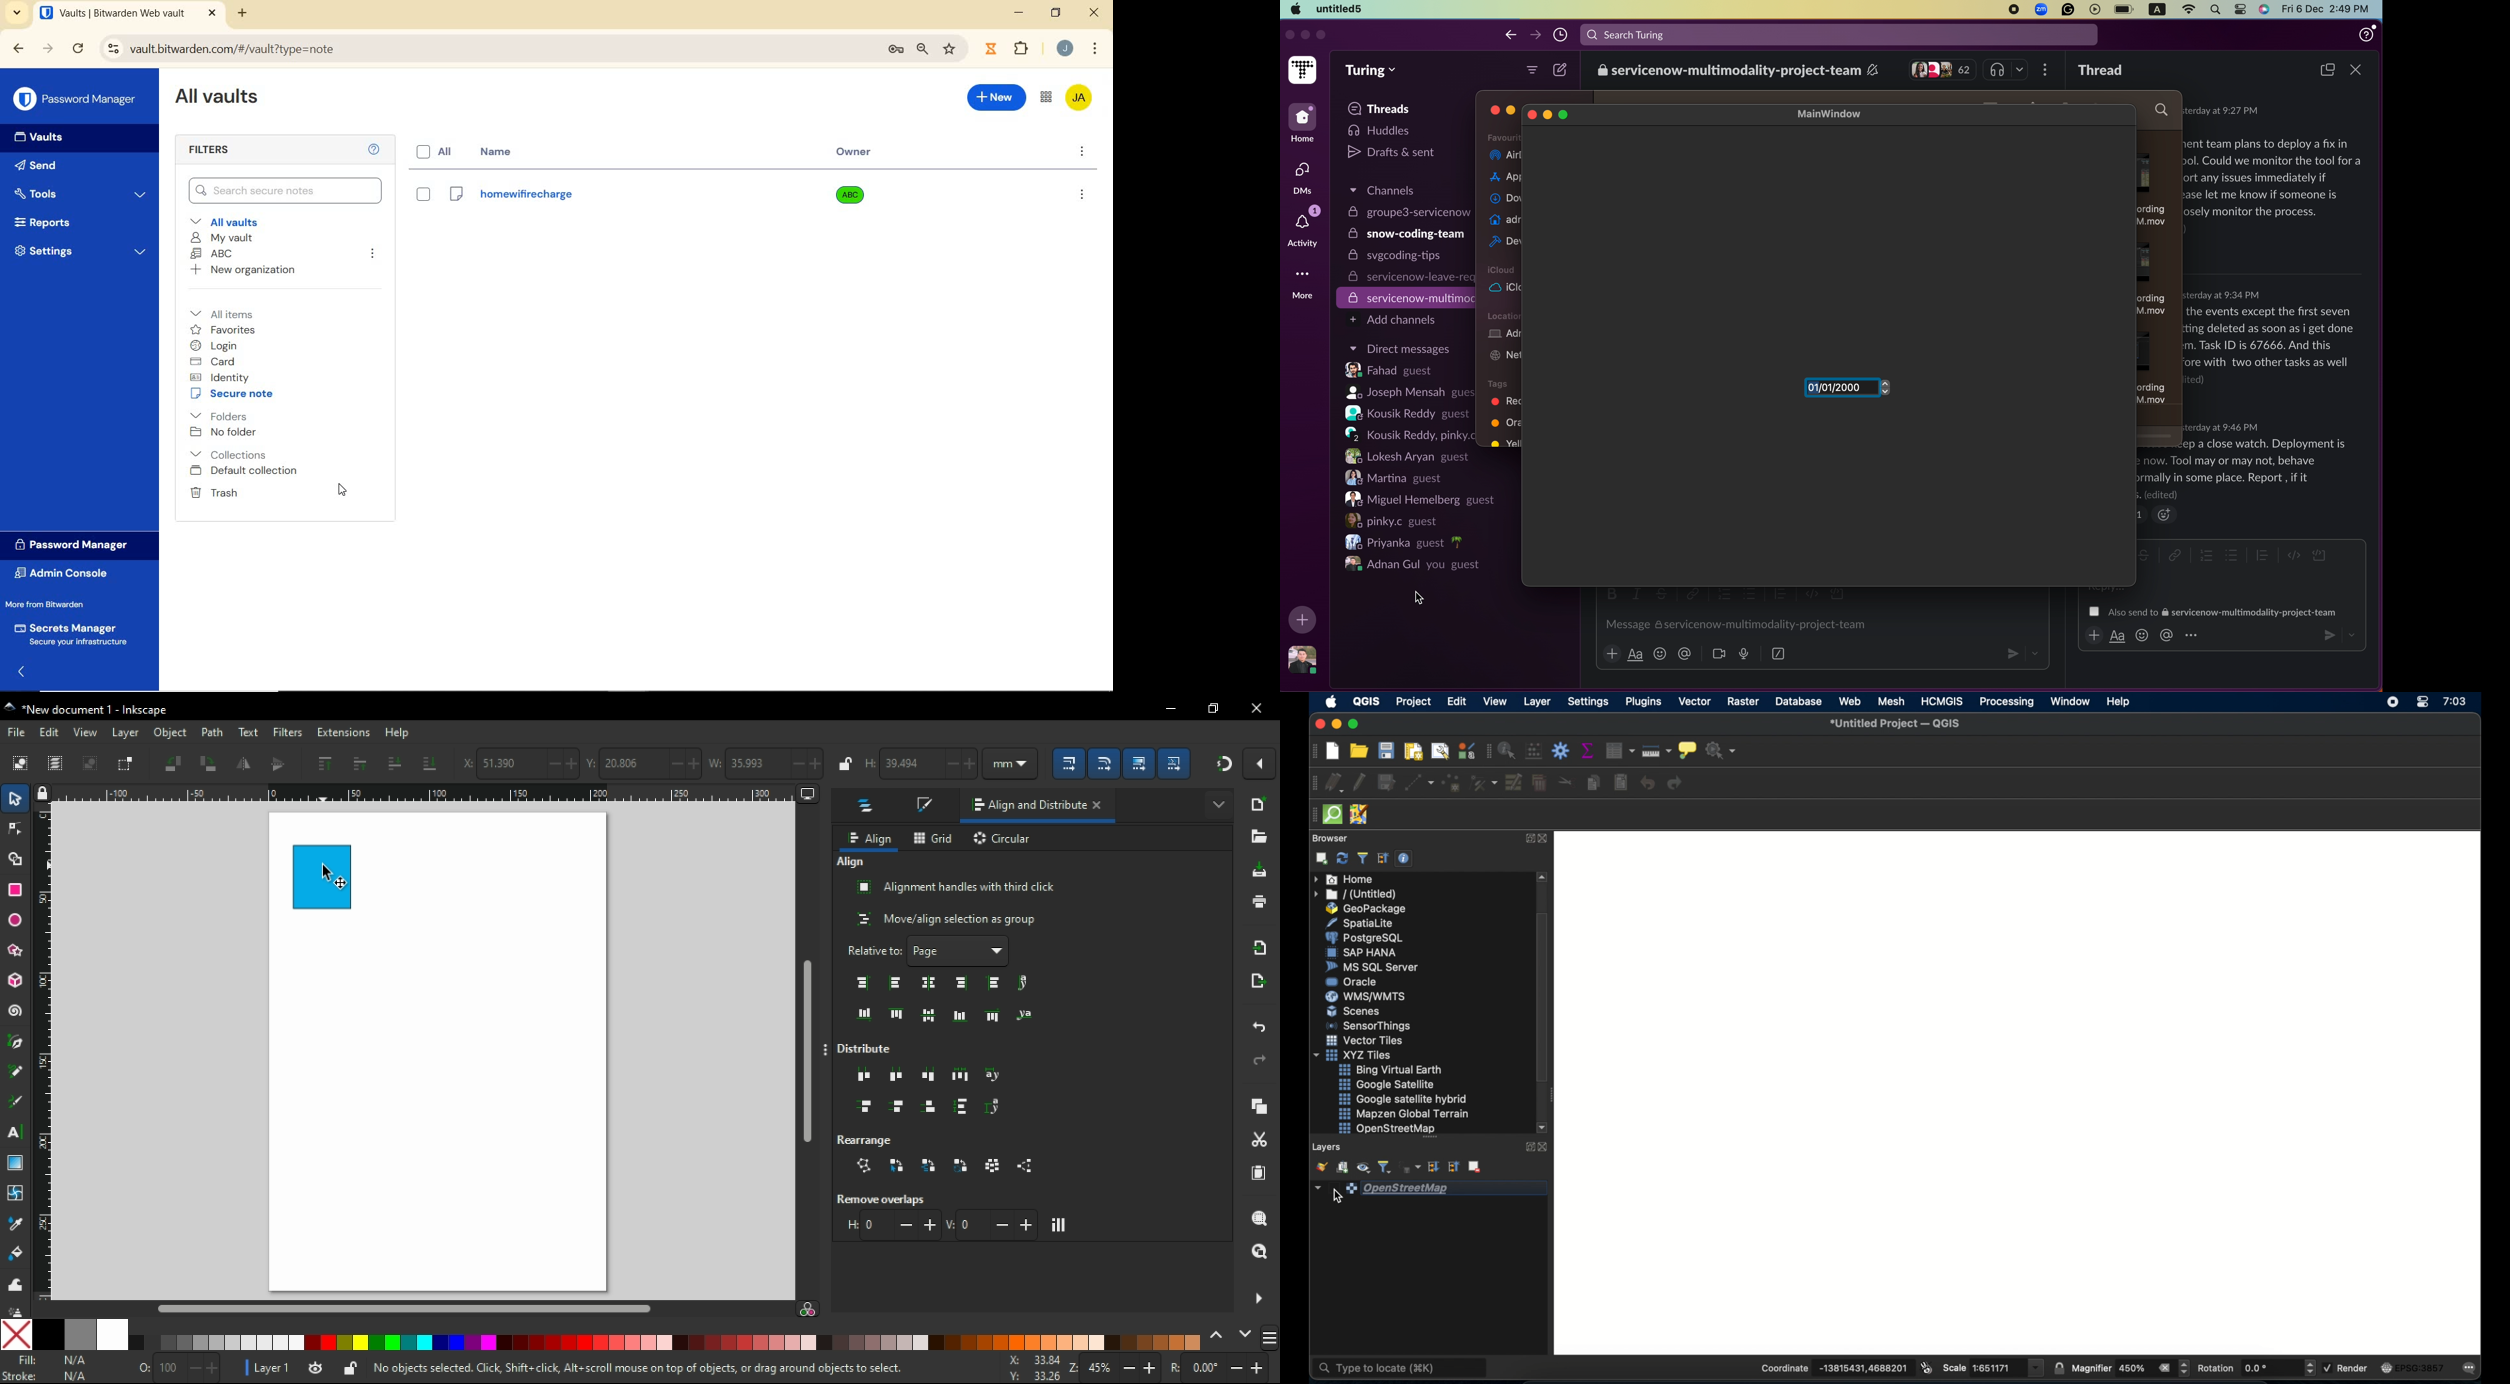 The image size is (2520, 1400). I want to click on minimize, so click(1512, 111).